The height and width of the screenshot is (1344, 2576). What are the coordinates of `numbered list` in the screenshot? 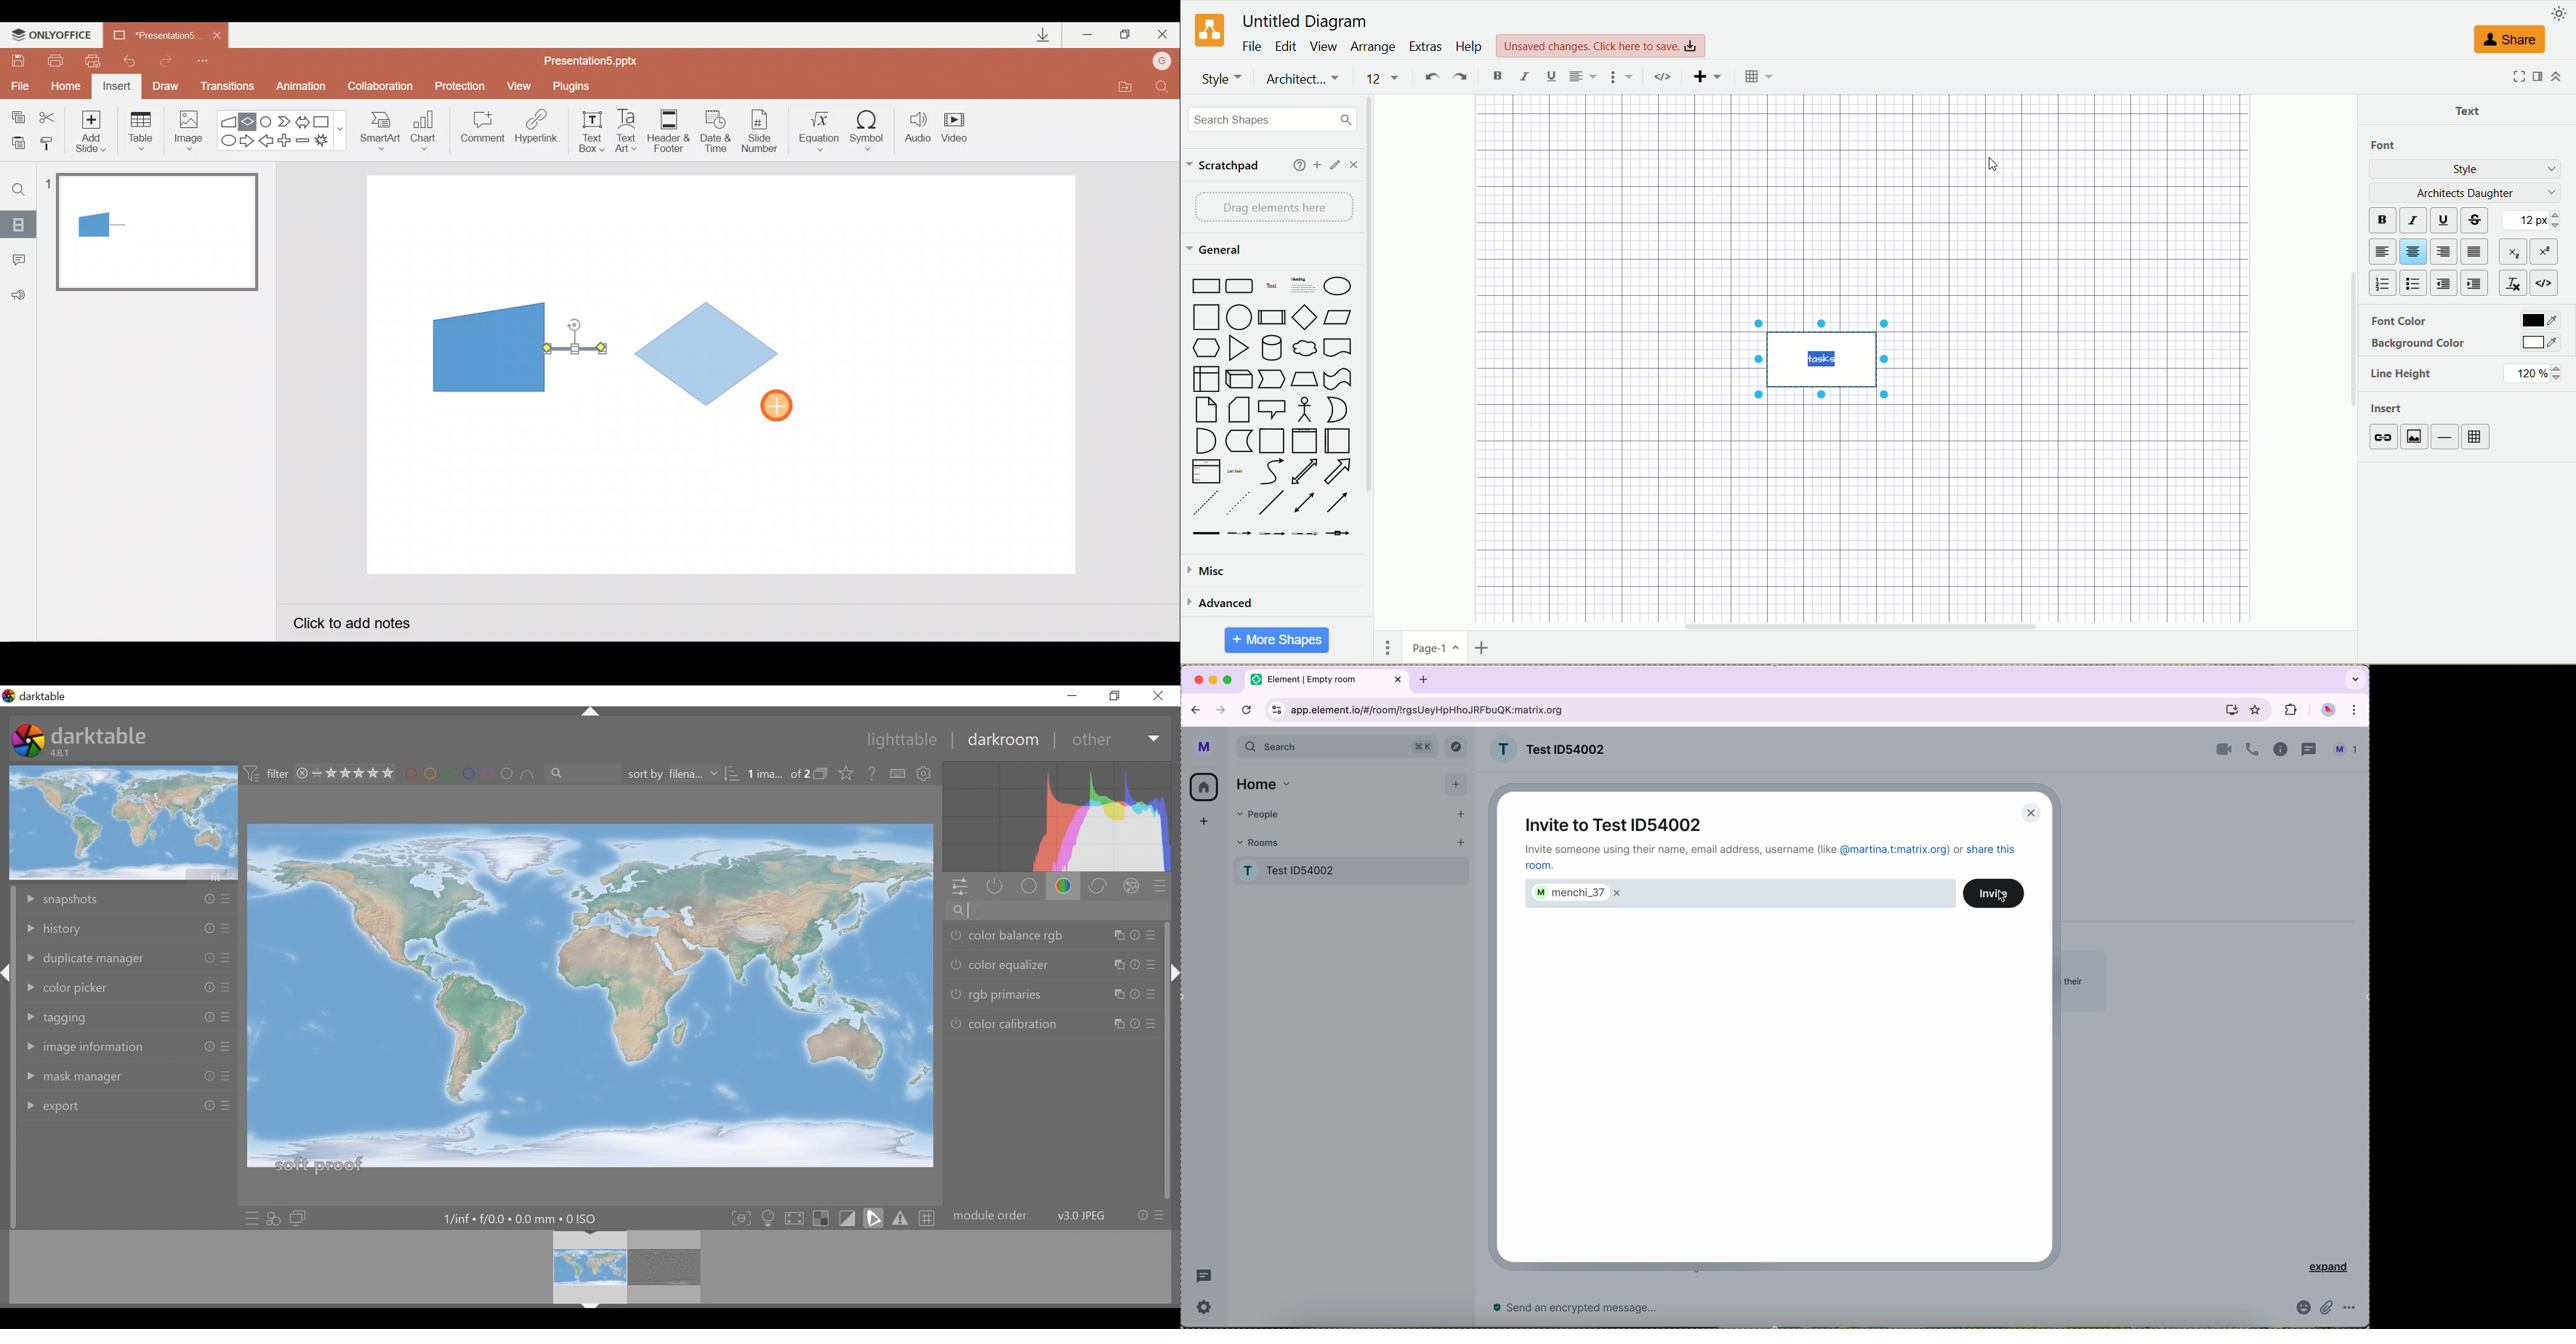 It's located at (2381, 284).